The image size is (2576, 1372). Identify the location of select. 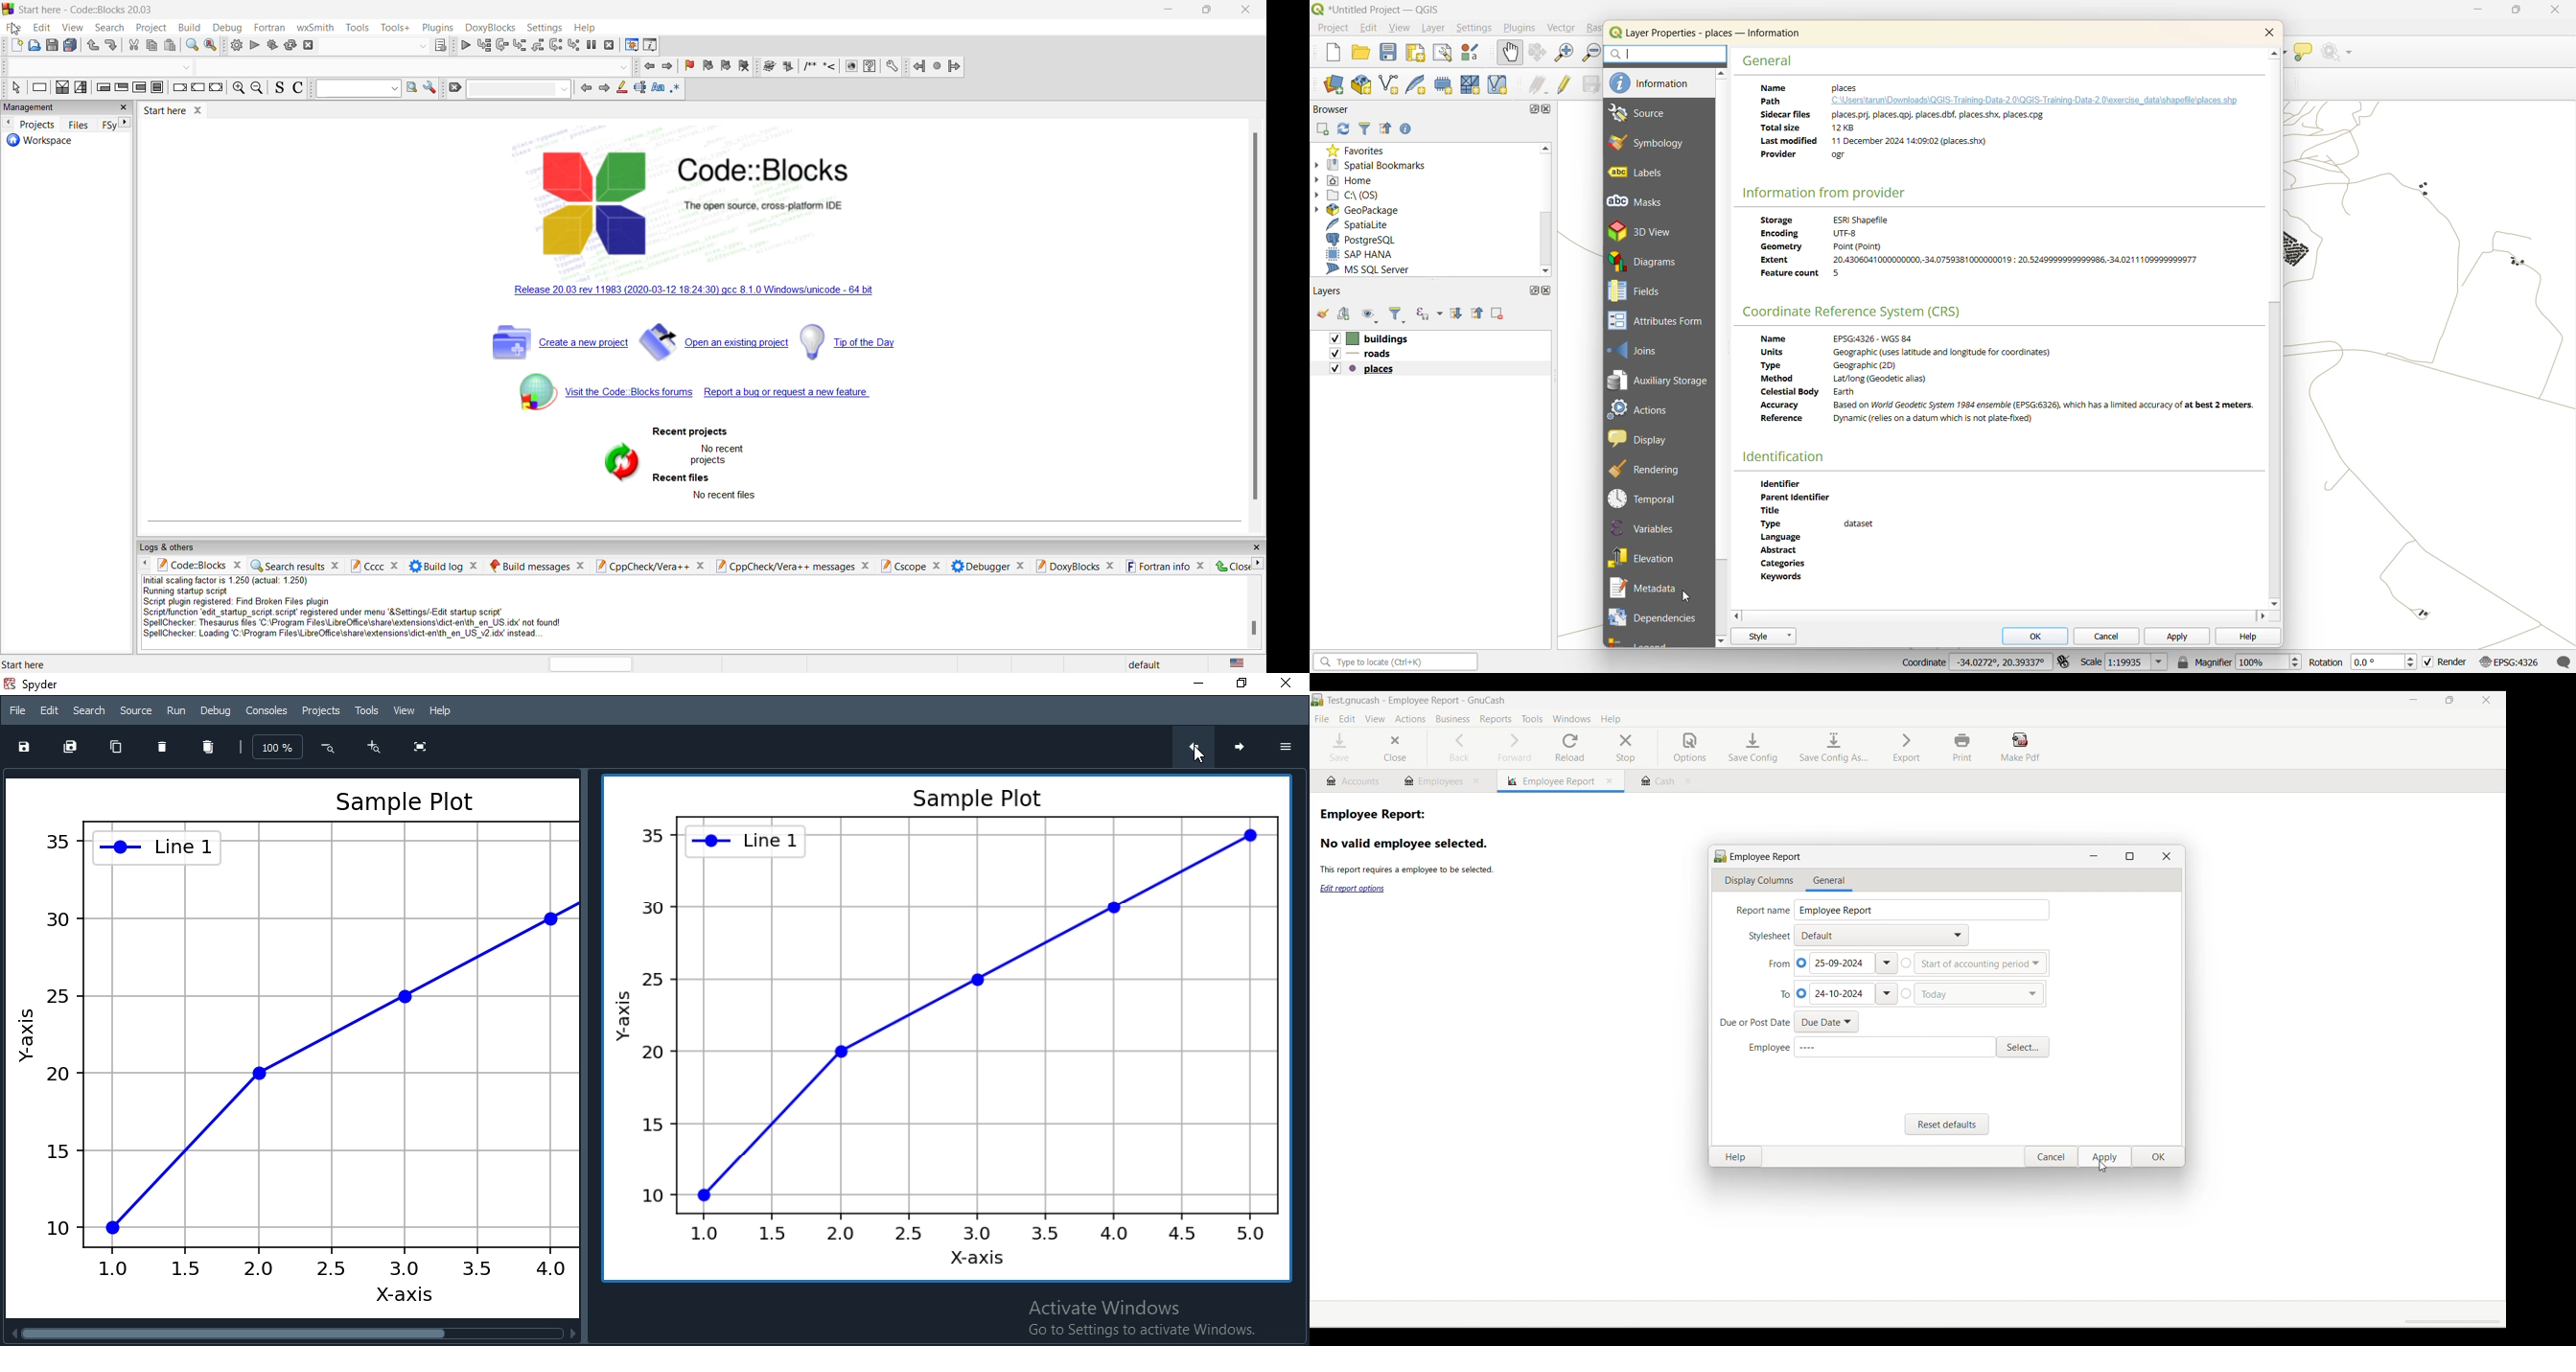
(13, 90).